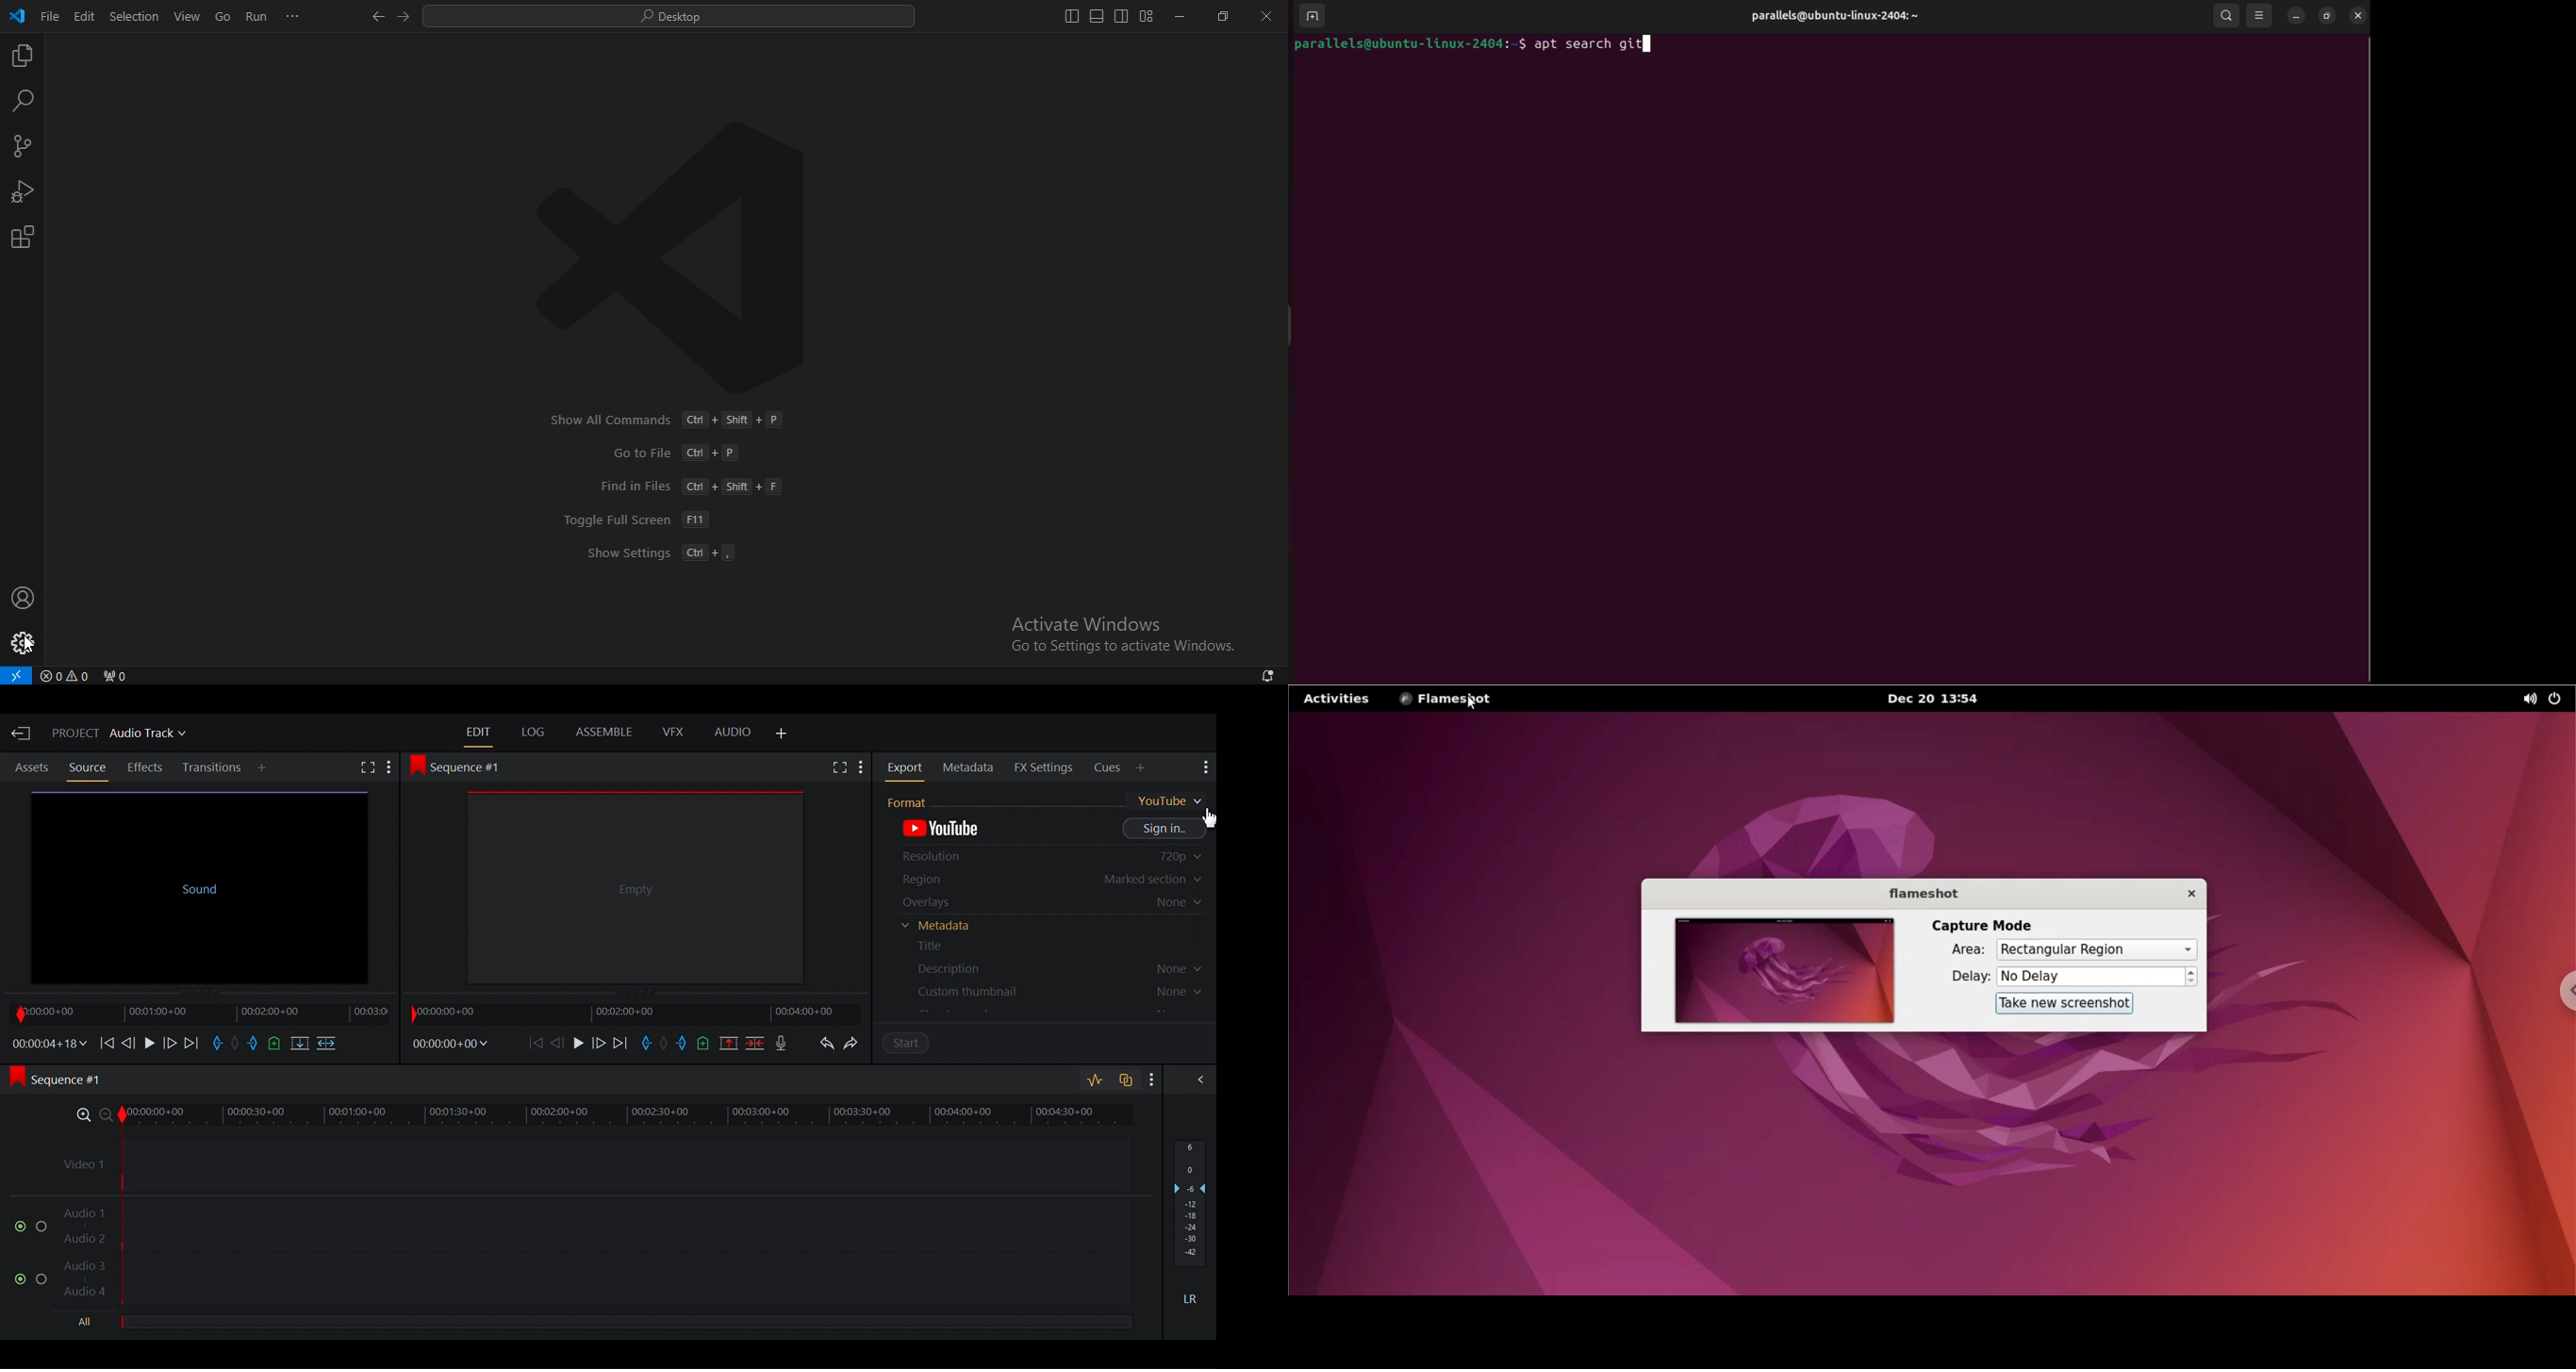 The image size is (2576, 1372). Describe the element at coordinates (1050, 903) in the screenshot. I see `Overlays` at that location.